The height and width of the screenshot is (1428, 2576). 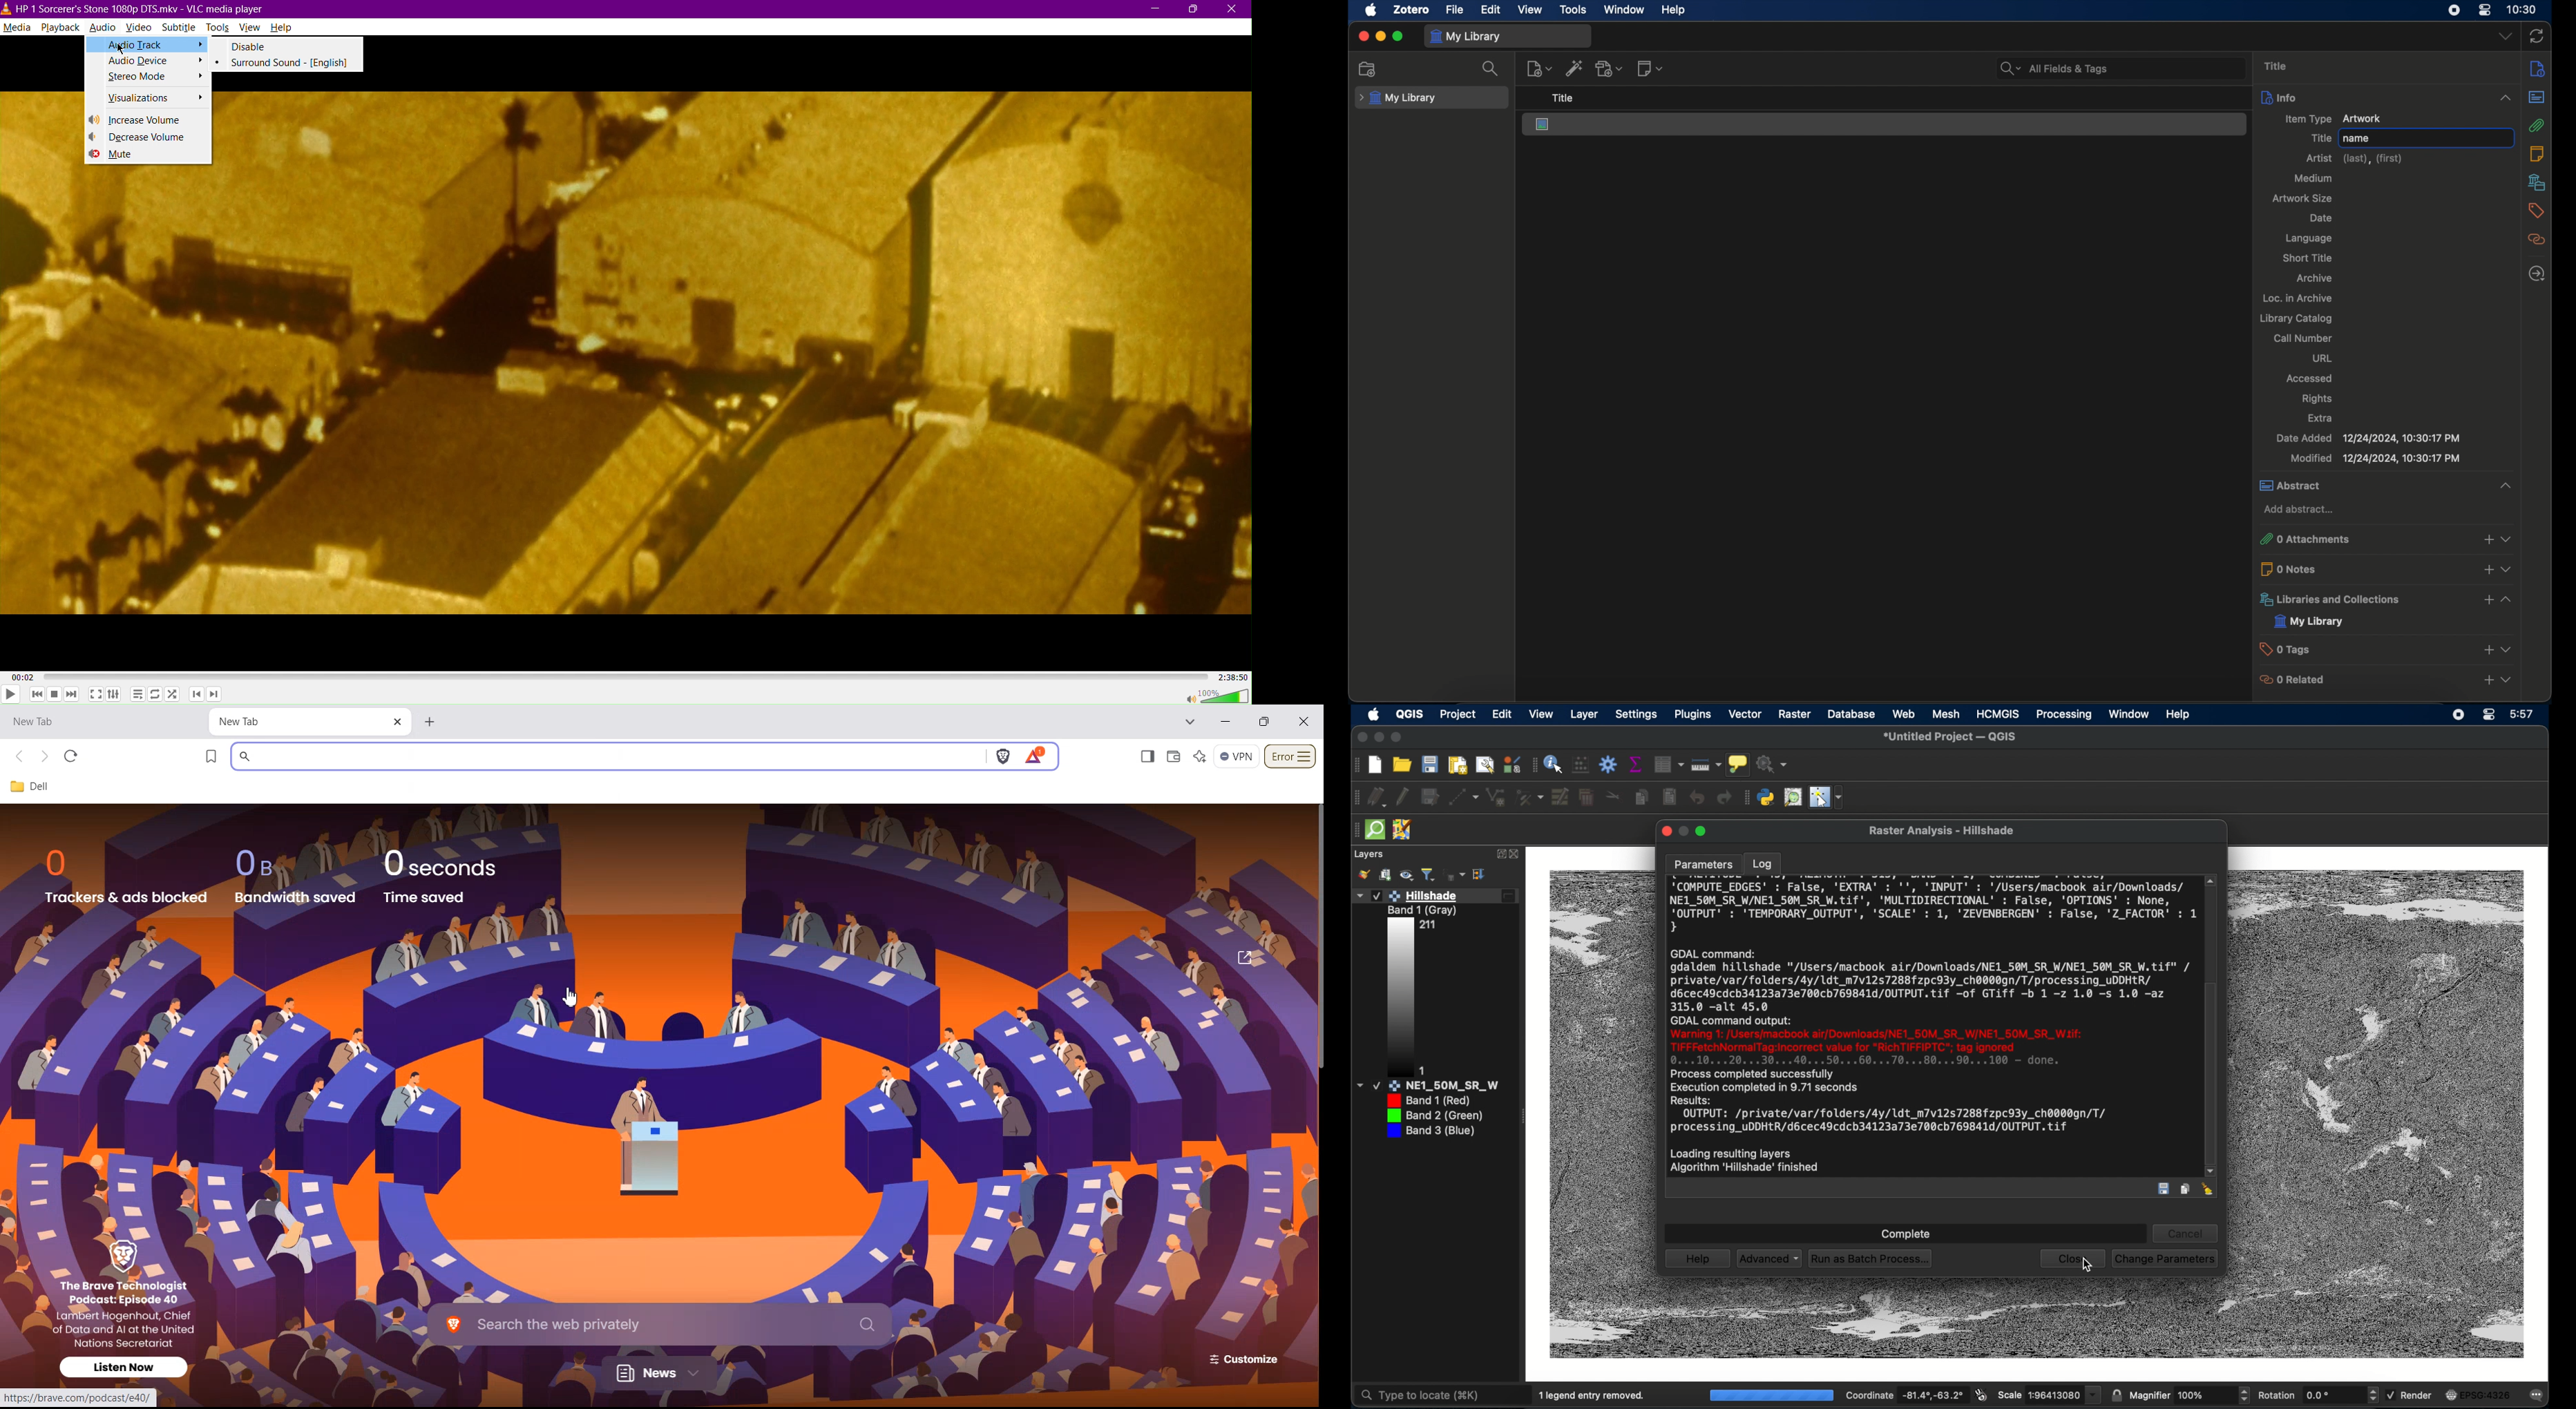 What do you see at coordinates (1411, 10) in the screenshot?
I see `zotero` at bounding box center [1411, 10].